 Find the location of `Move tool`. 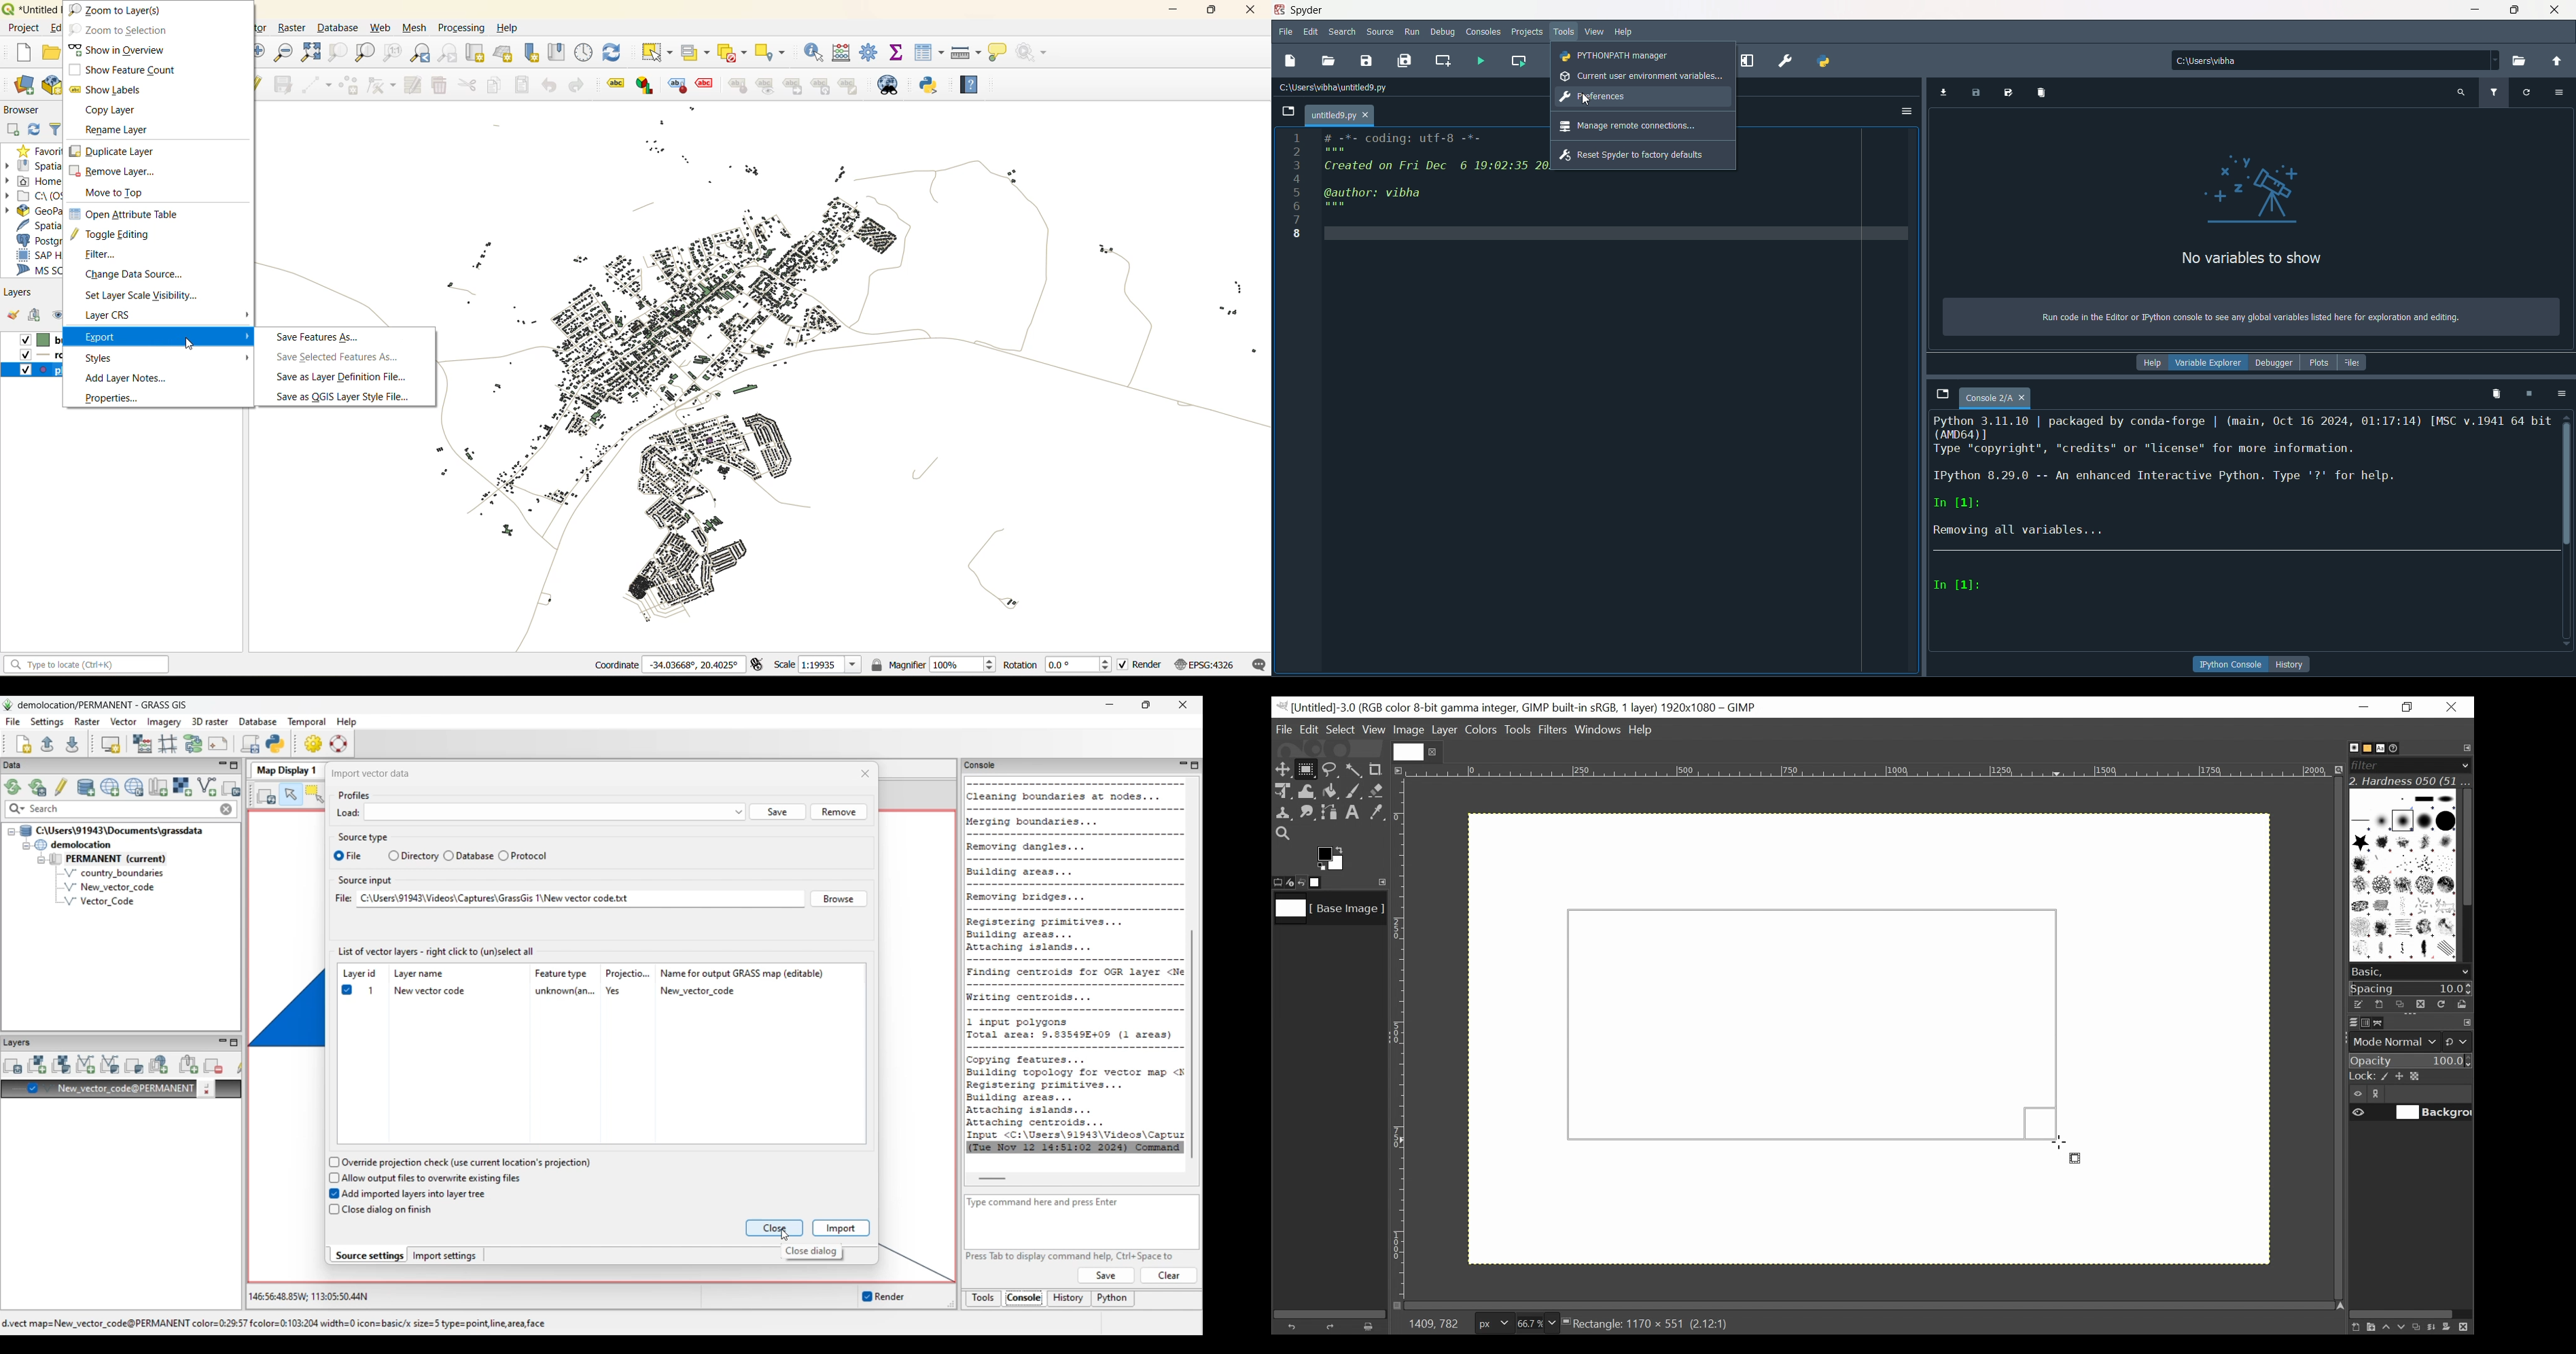

Move tool is located at coordinates (1282, 768).